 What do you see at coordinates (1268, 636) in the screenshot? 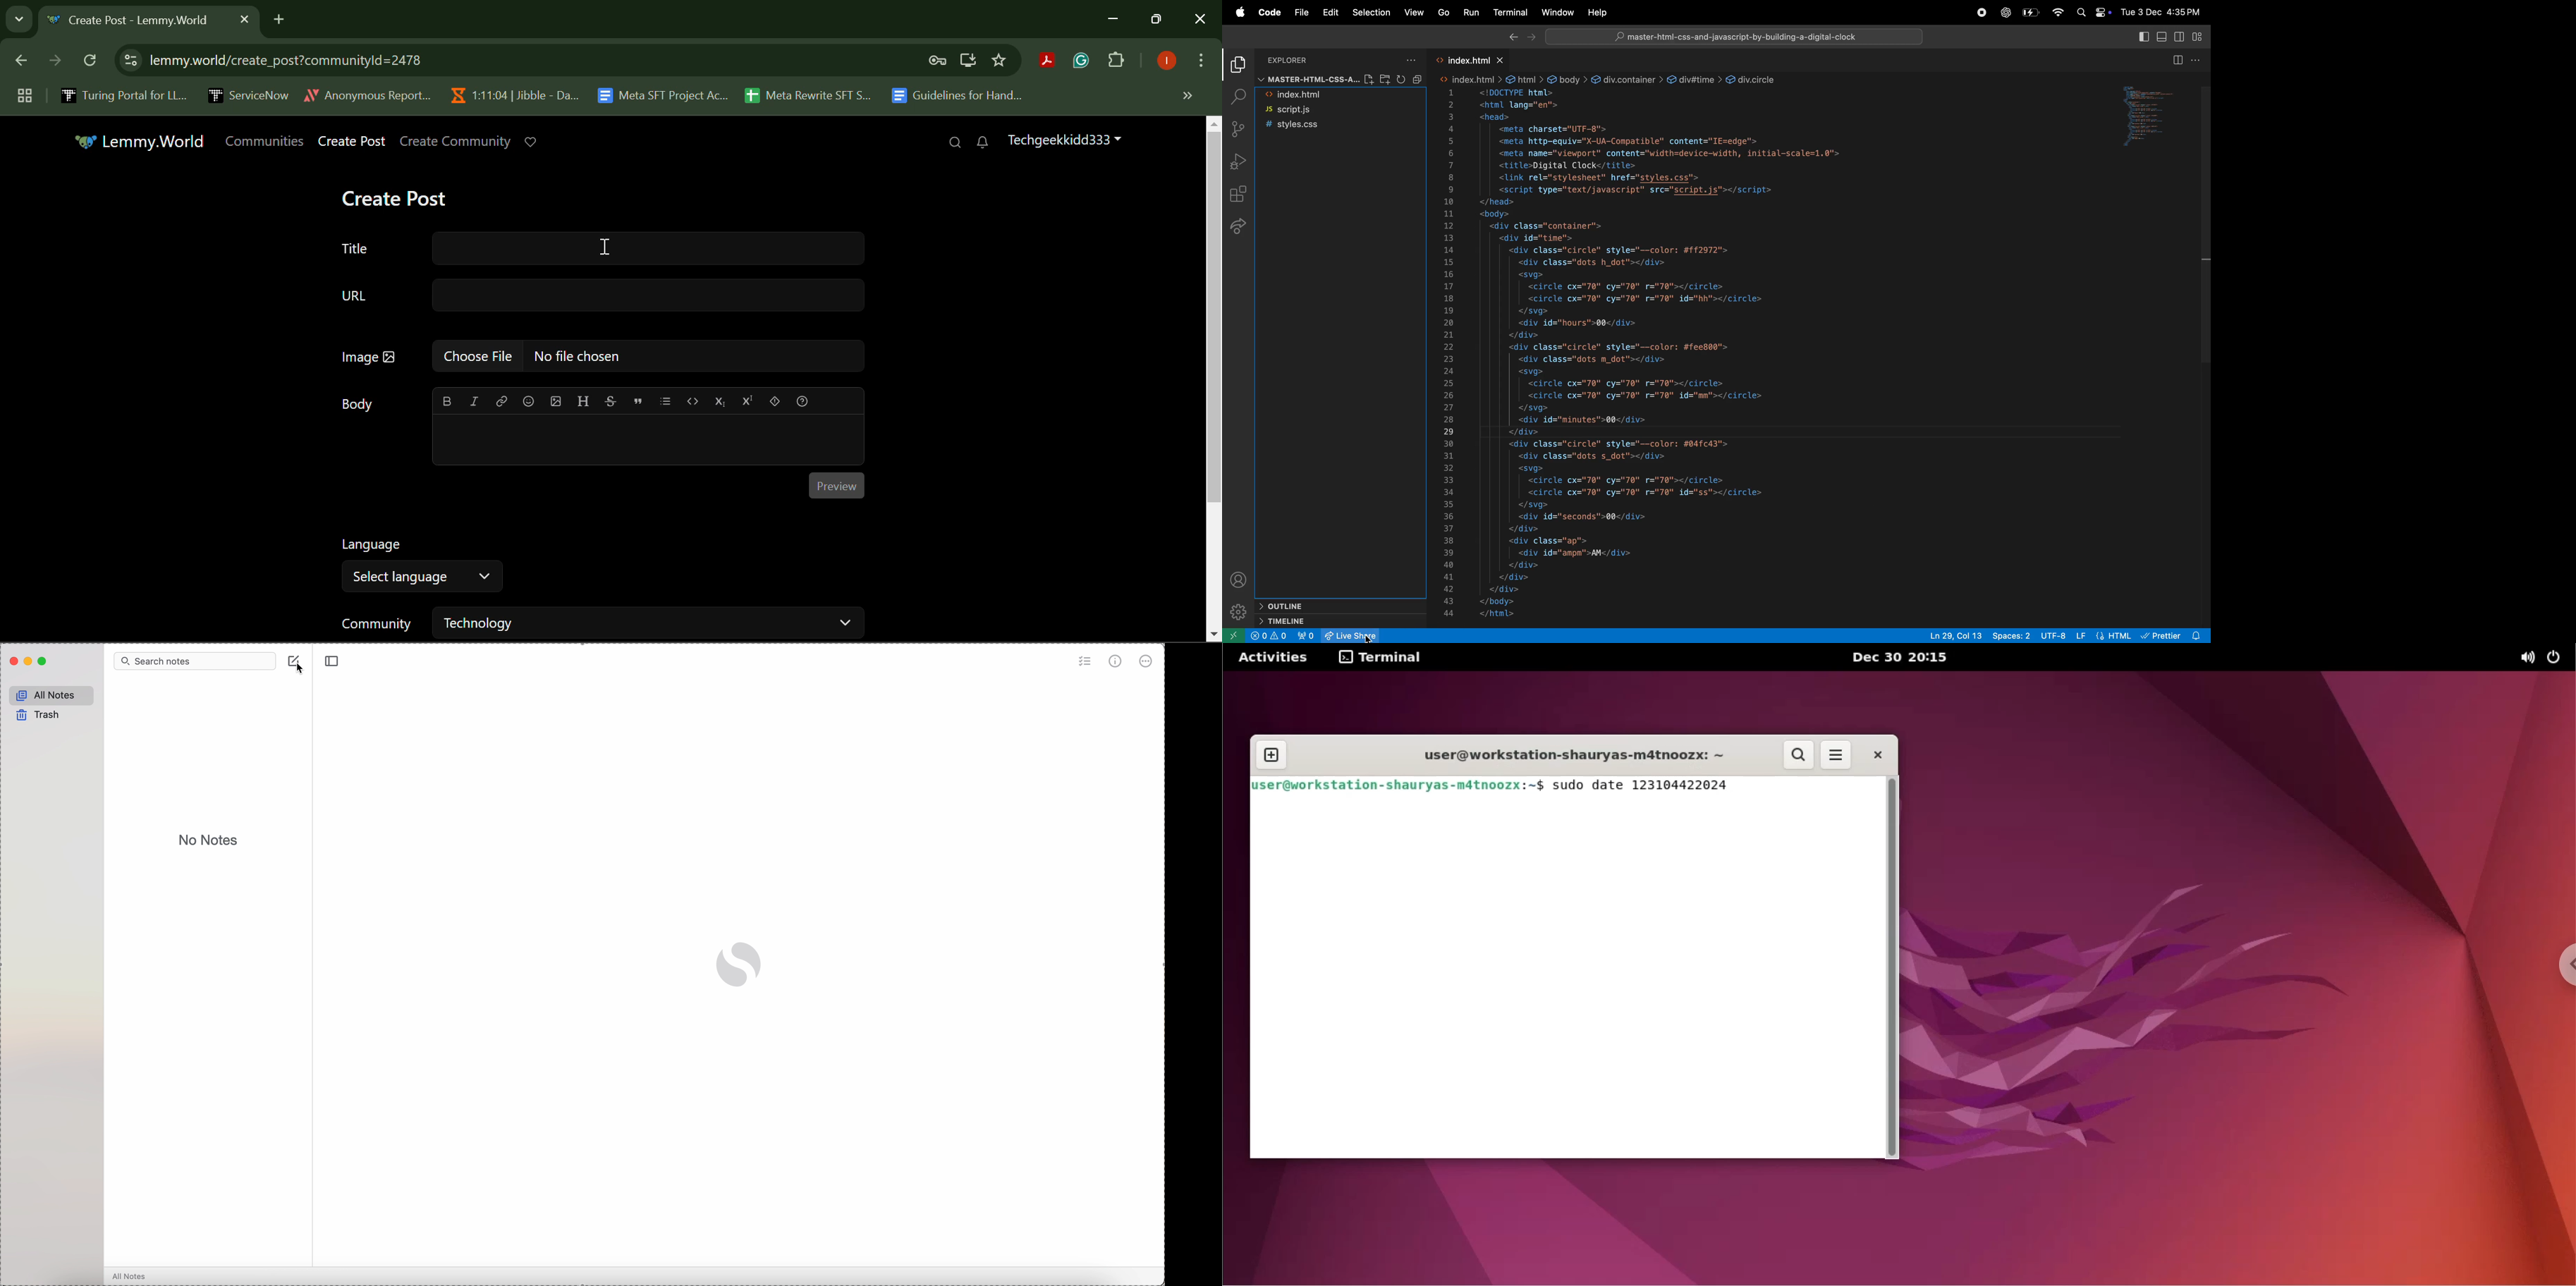
I see `no problem` at bounding box center [1268, 636].